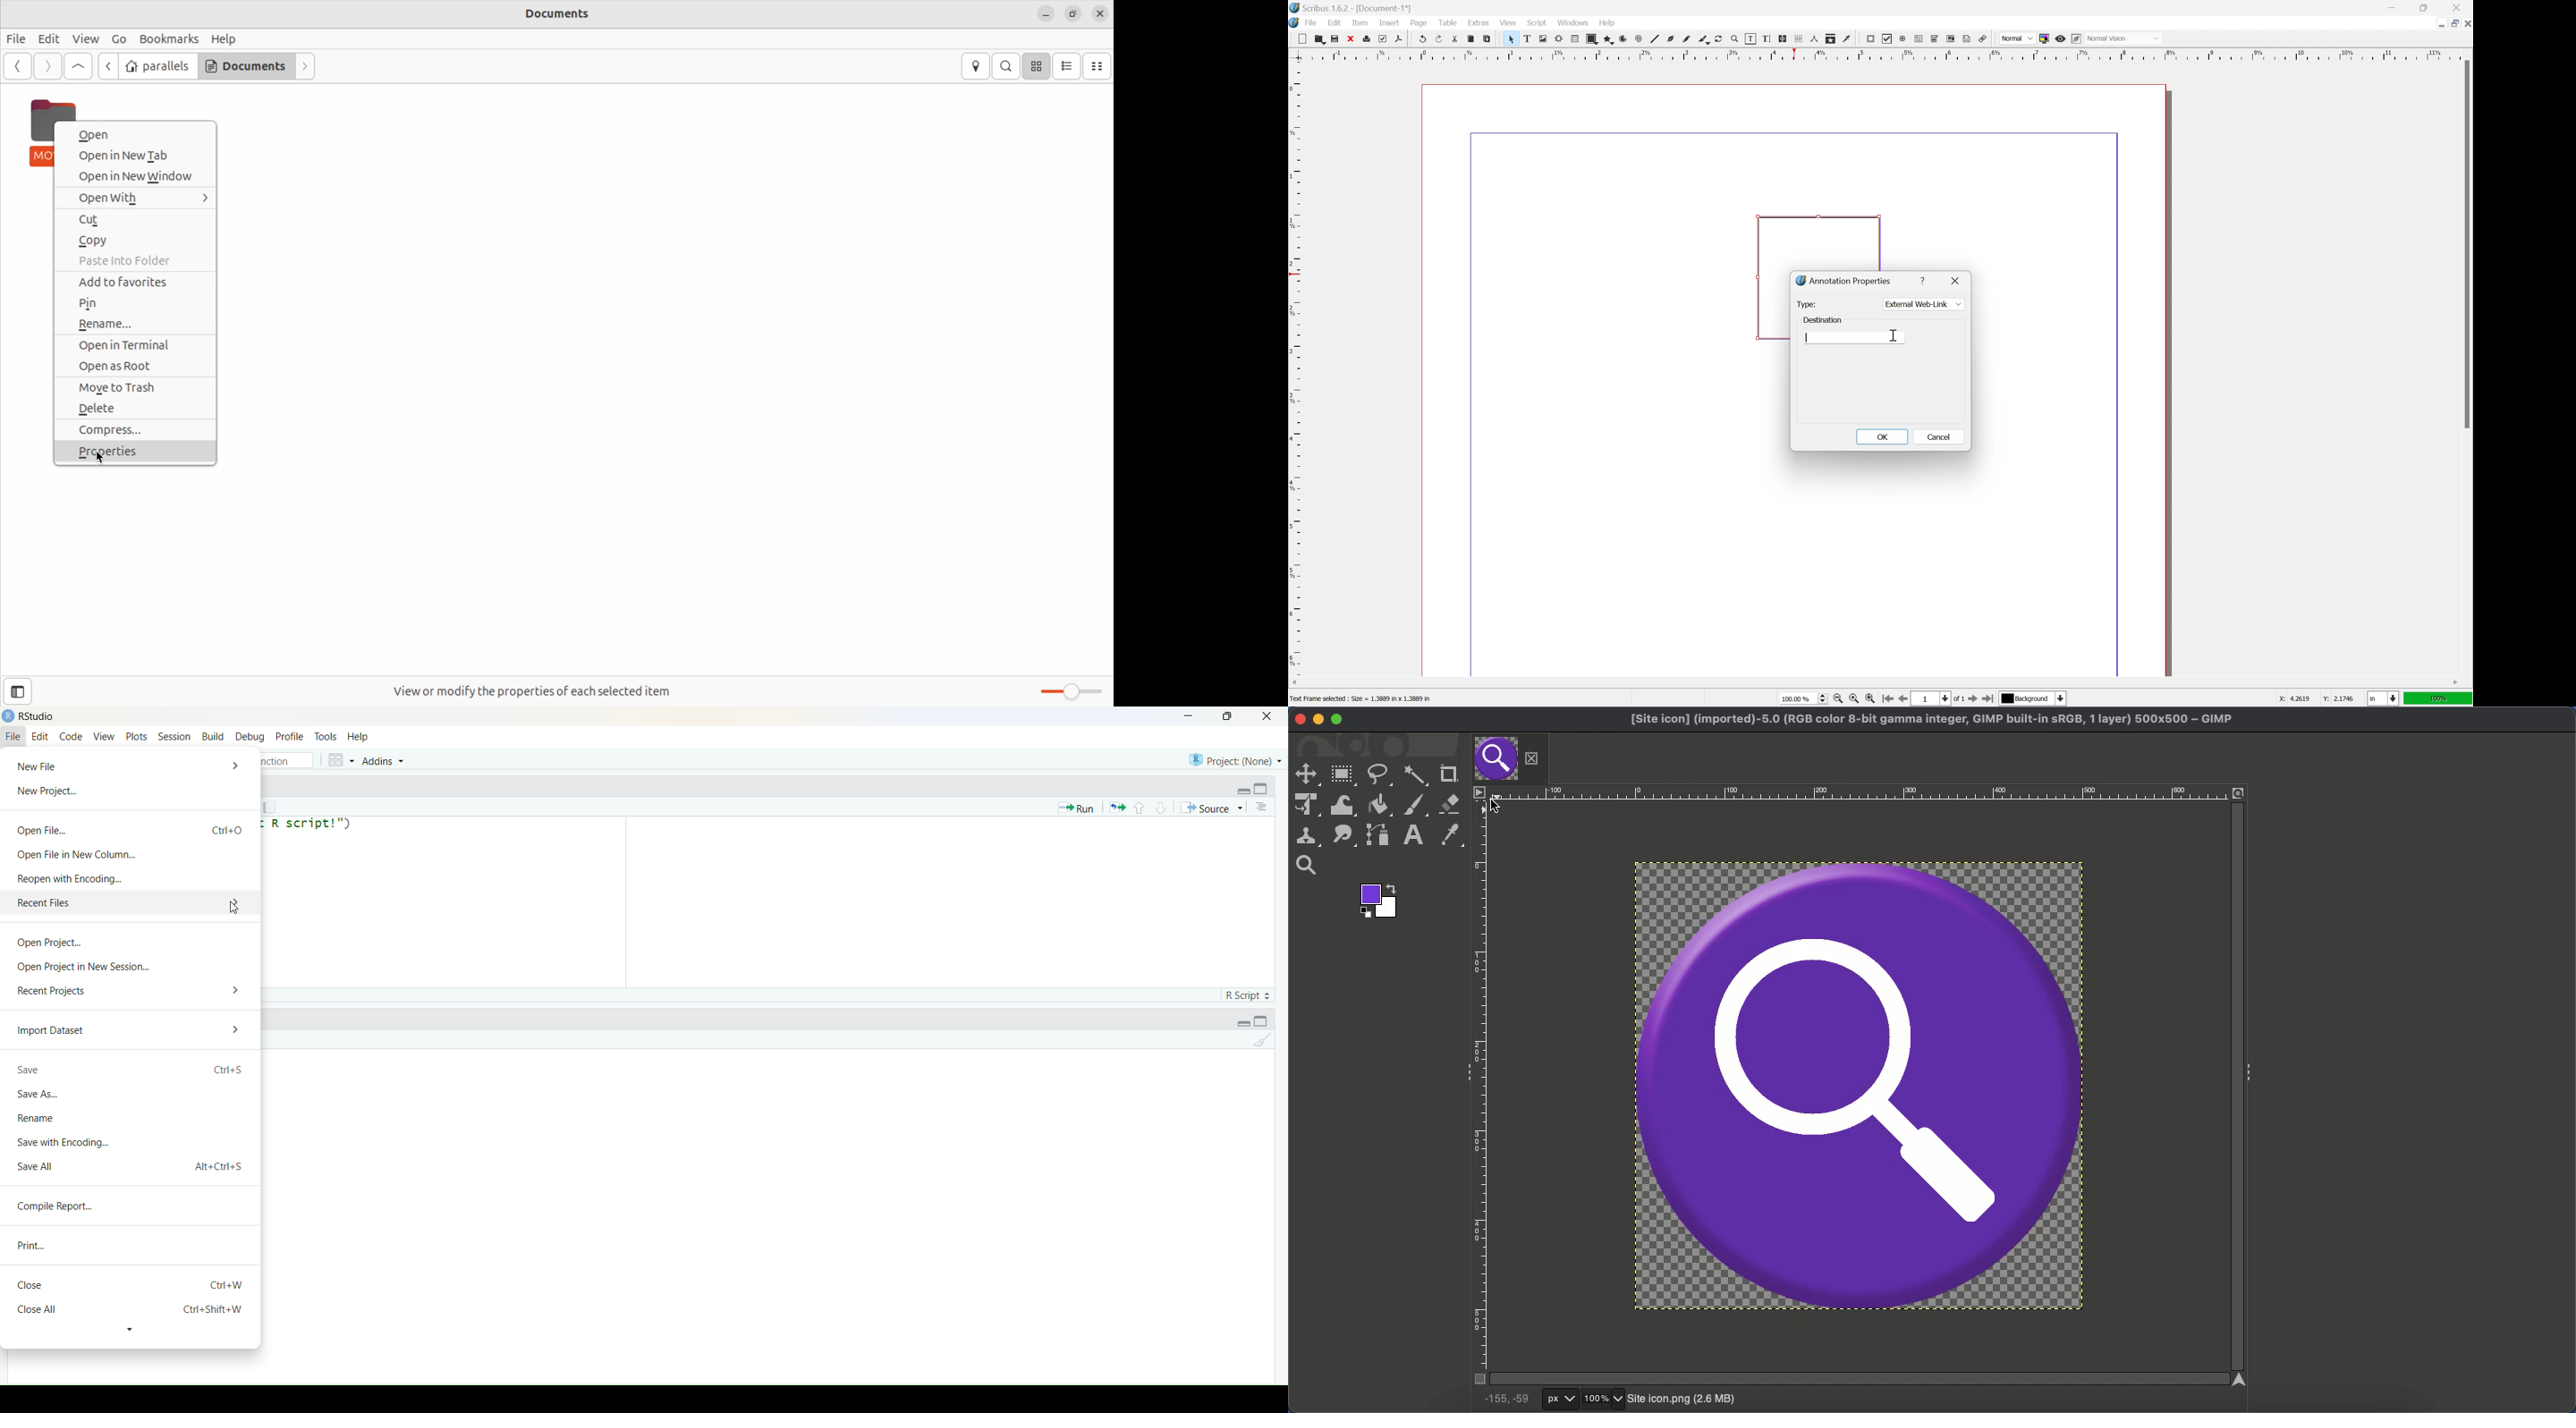 This screenshot has width=2576, height=1428. I want to click on unlink text frames, so click(1799, 38).